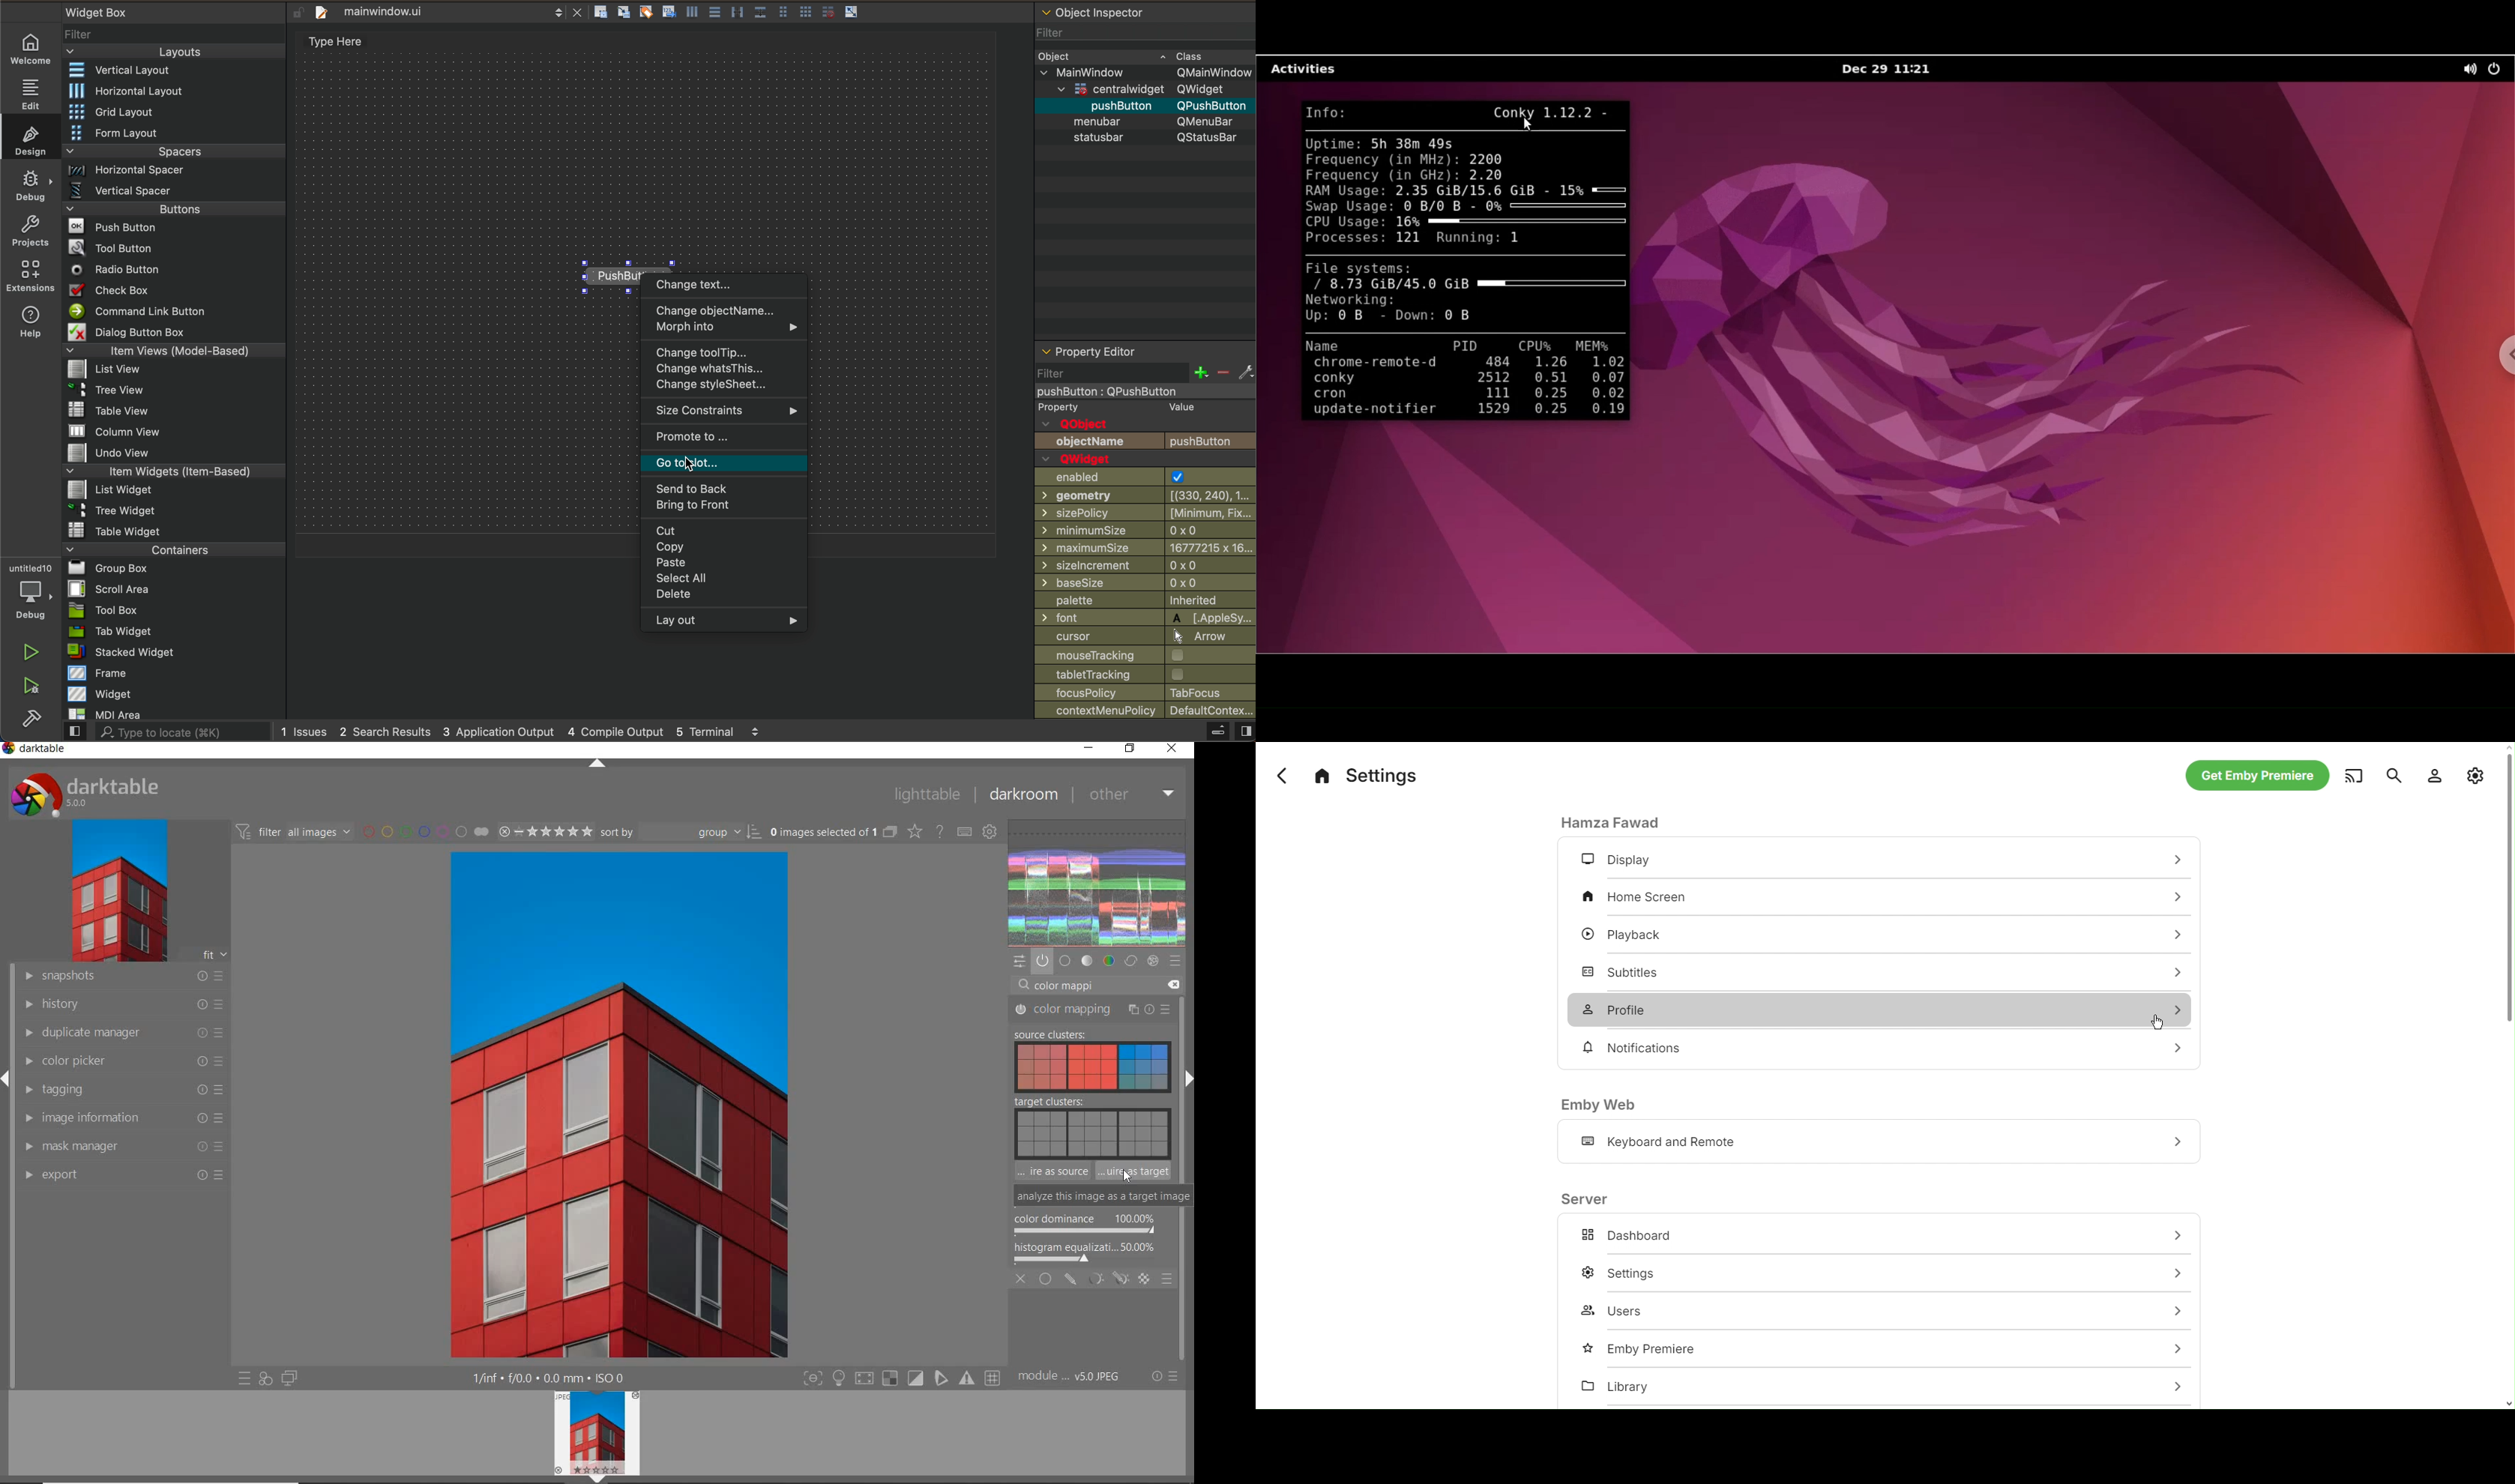 Image resolution: width=2520 pixels, height=1484 pixels. Describe the element at coordinates (123, 1176) in the screenshot. I see `export` at that location.